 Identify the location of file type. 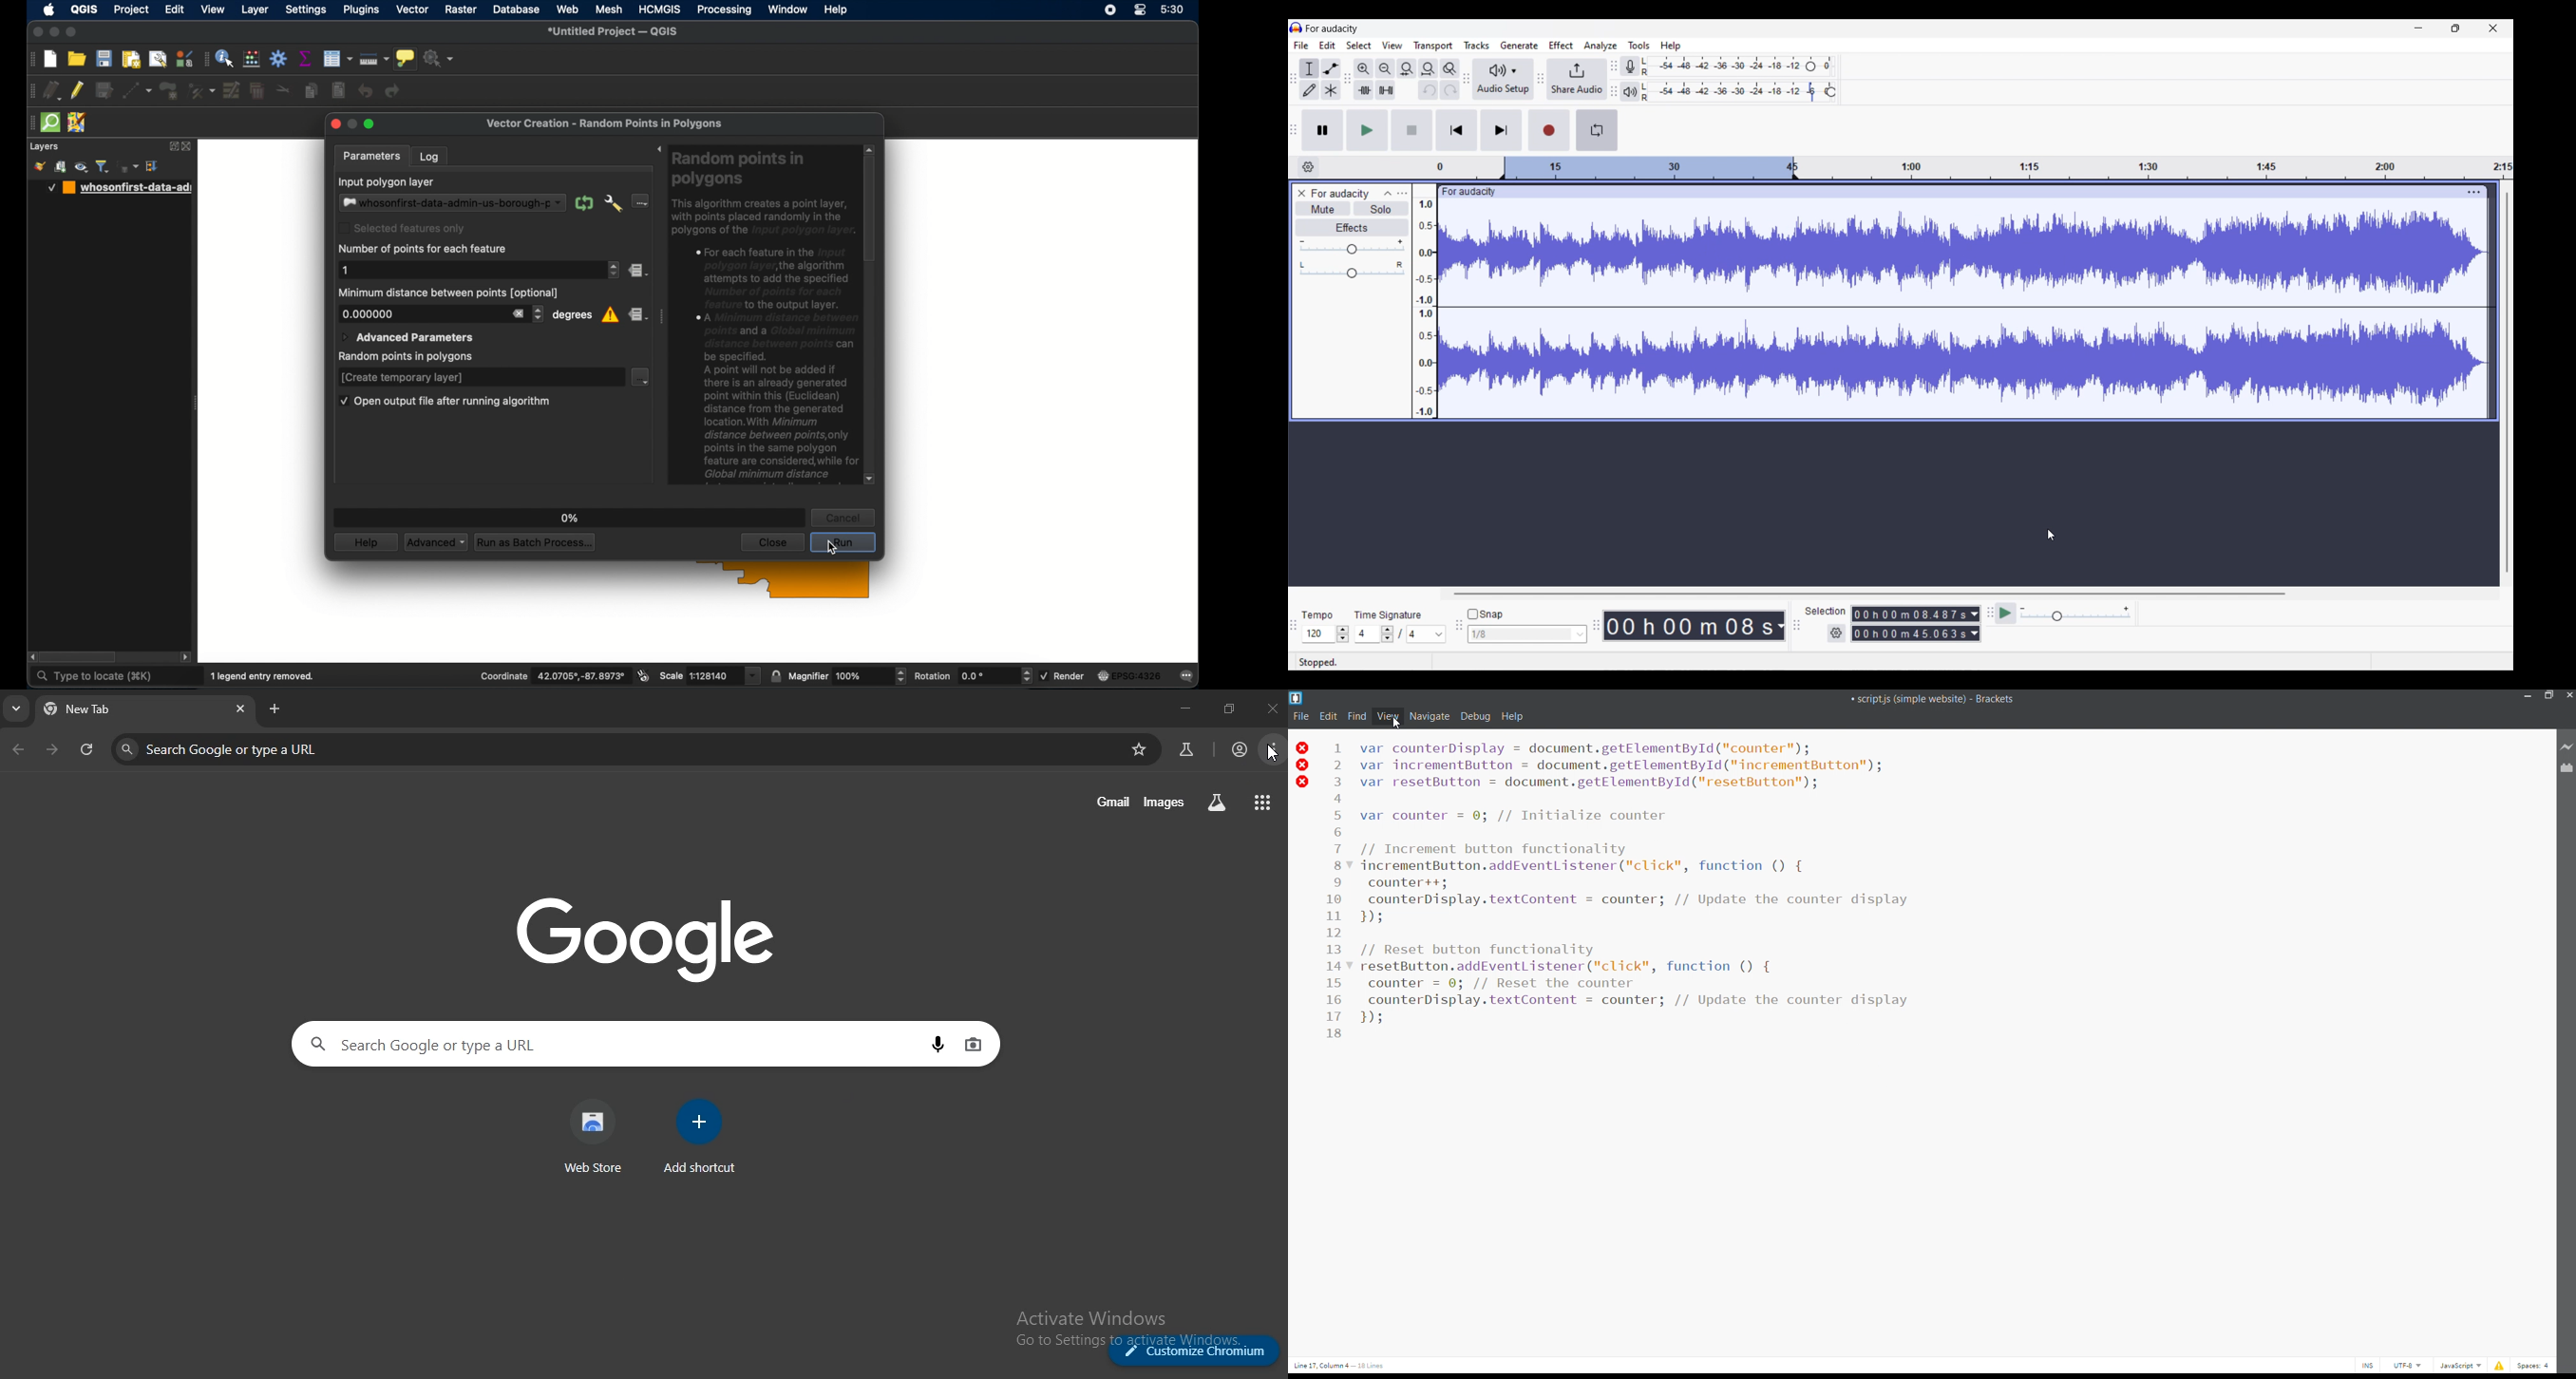
(2461, 1366).